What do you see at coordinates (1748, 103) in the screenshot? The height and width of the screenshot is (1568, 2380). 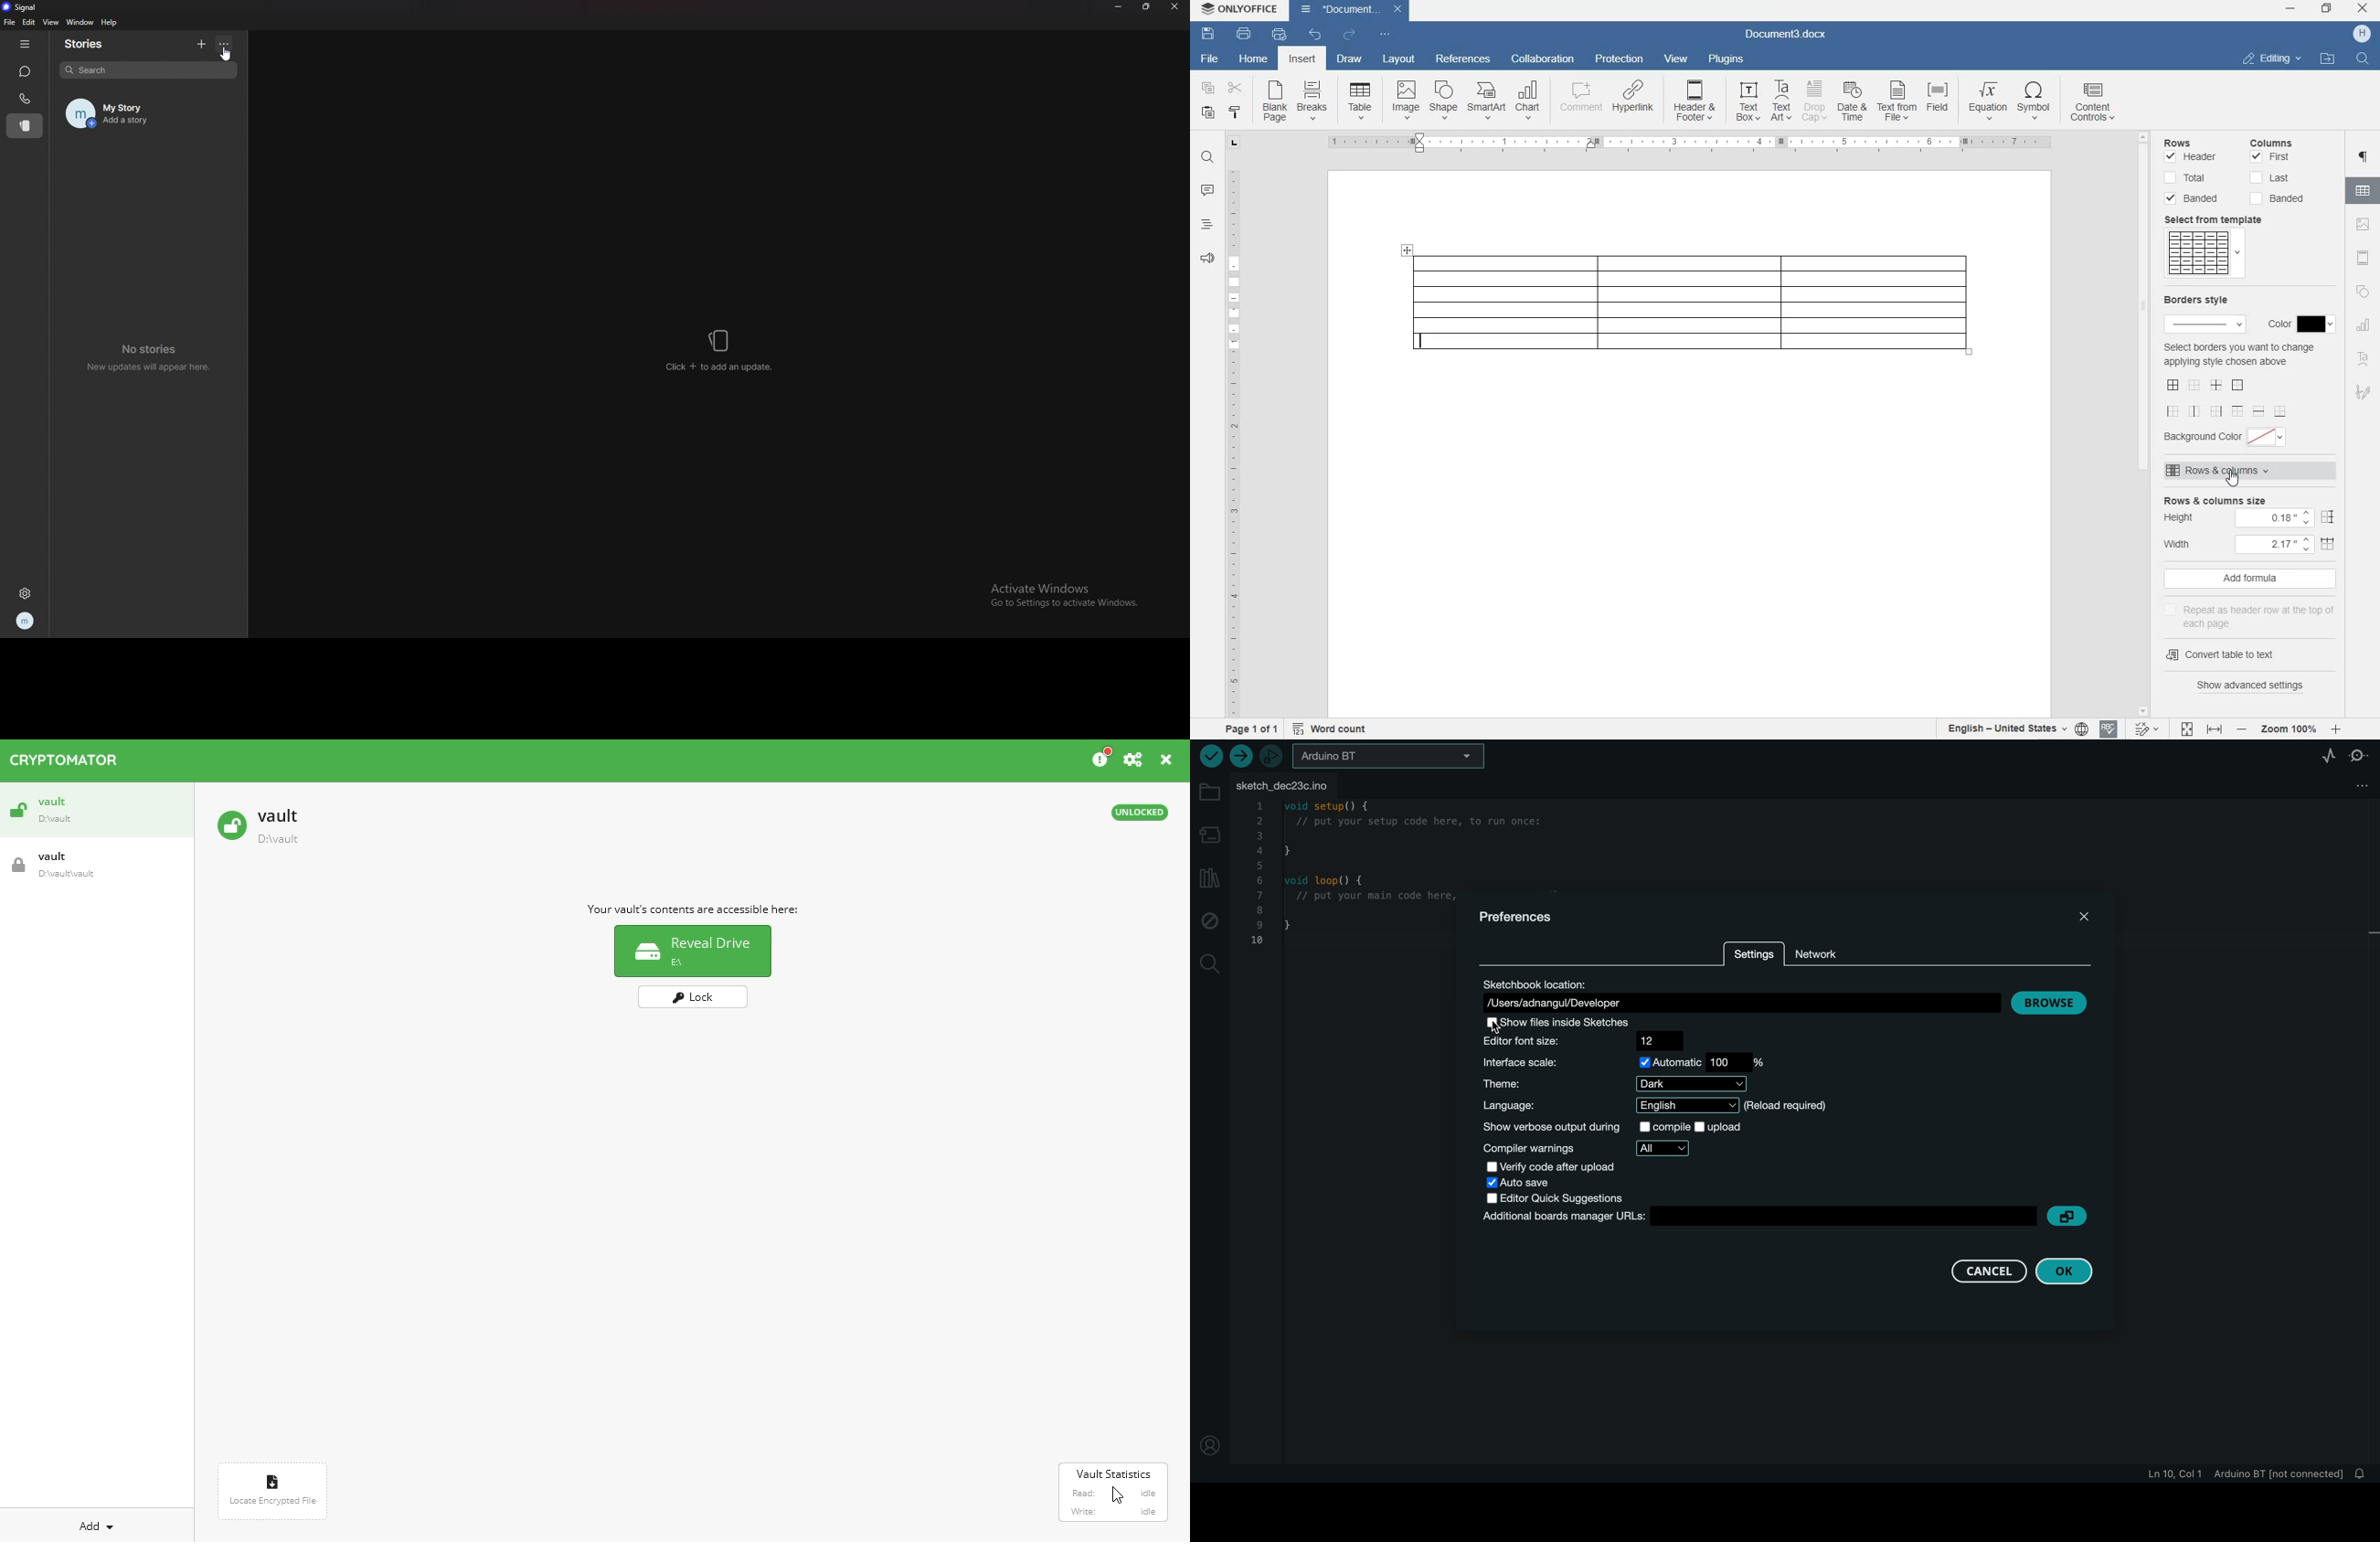 I see `TEXT BOX` at bounding box center [1748, 103].